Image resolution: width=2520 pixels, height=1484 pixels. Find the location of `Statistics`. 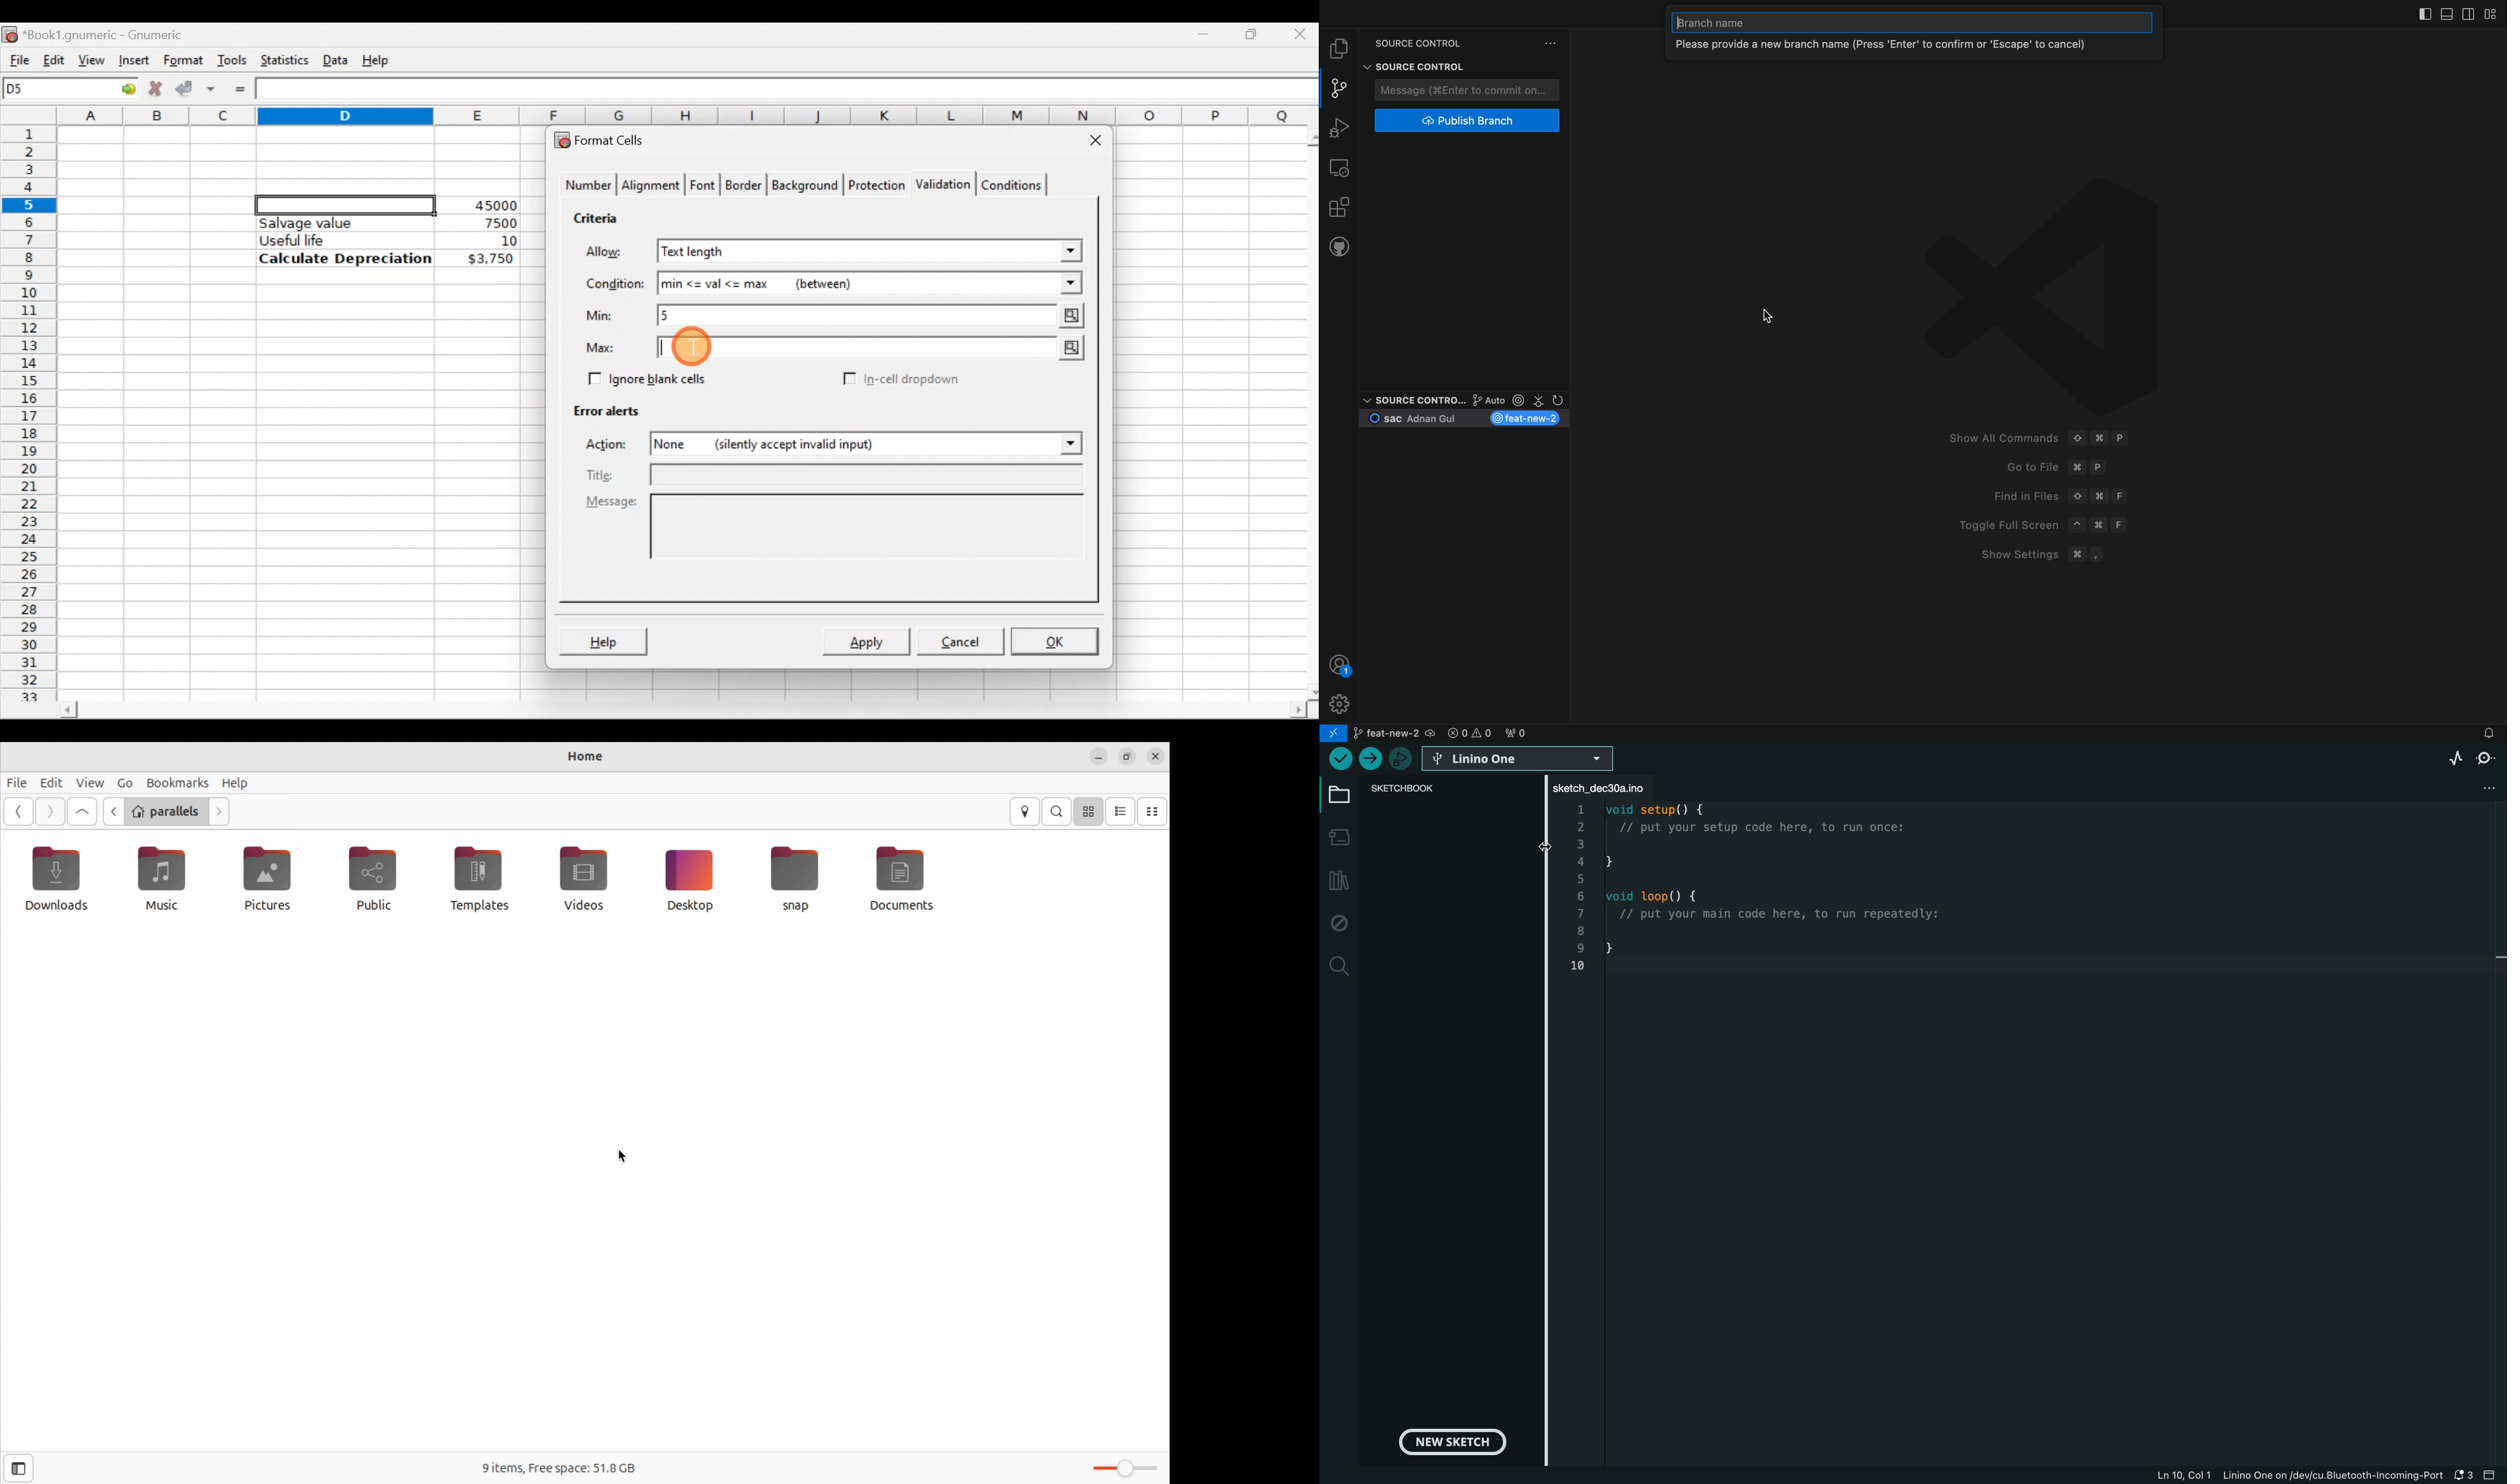

Statistics is located at coordinates (281, 59).